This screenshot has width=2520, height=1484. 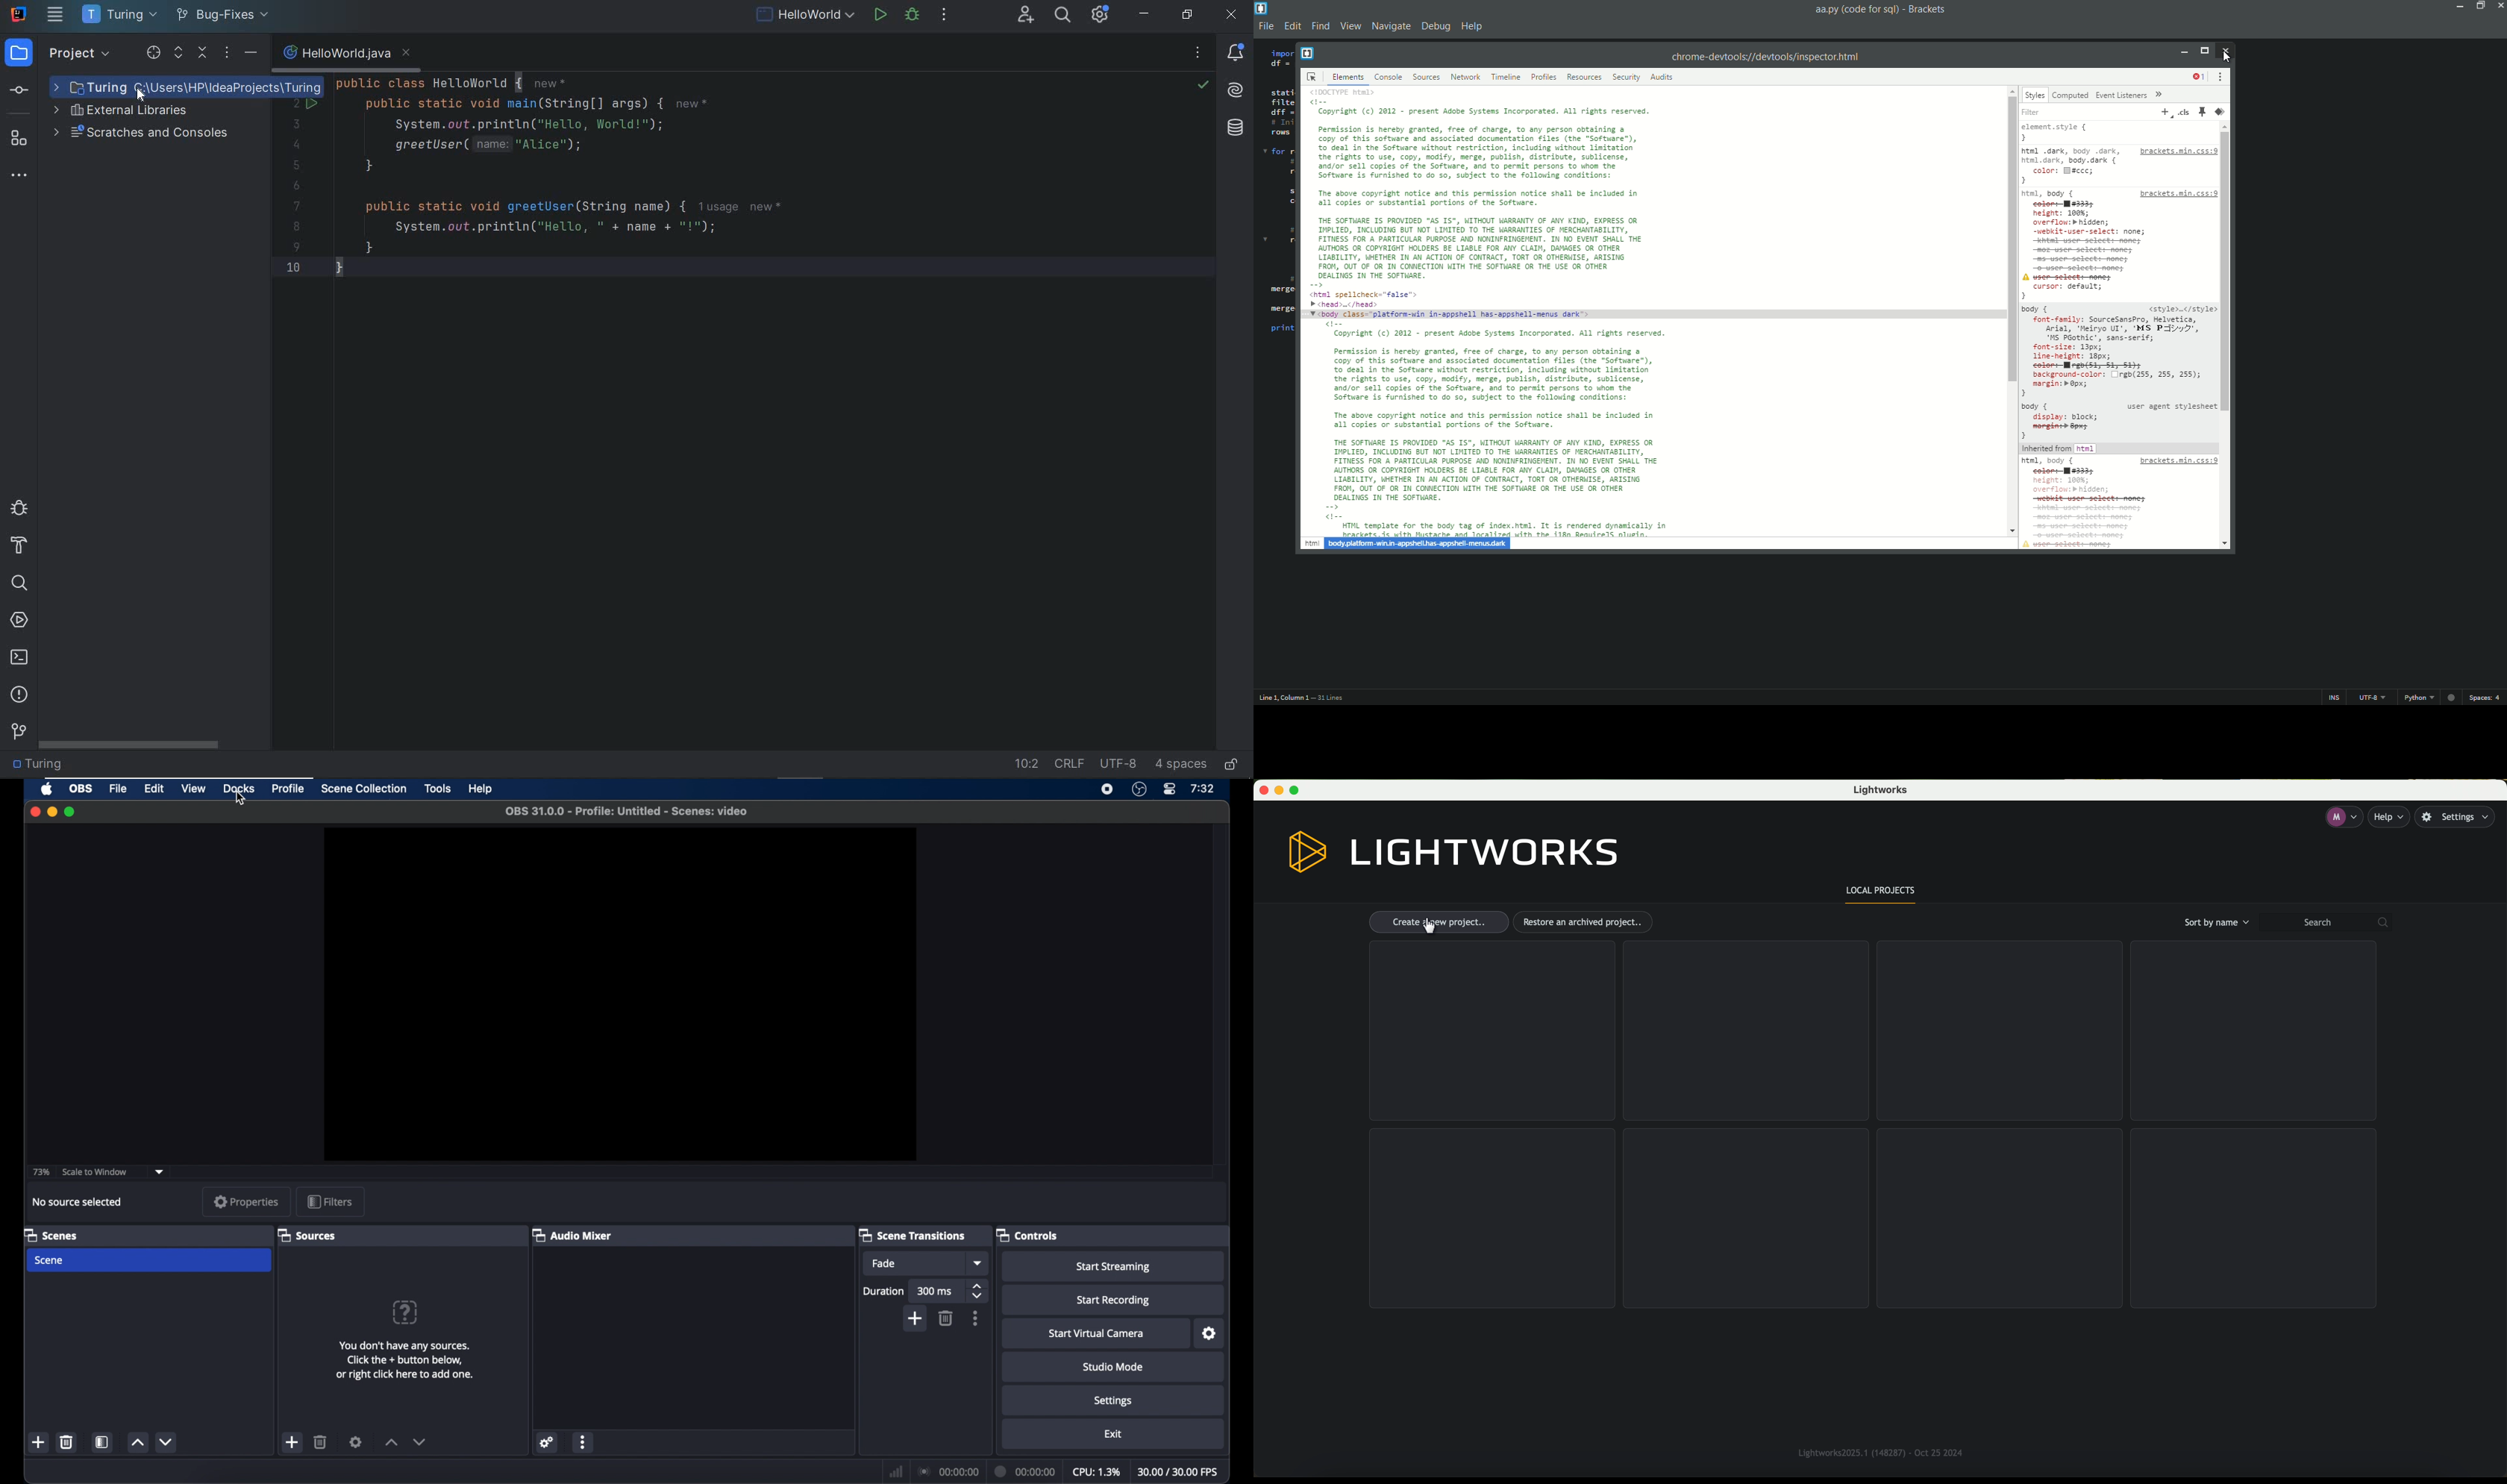 I want to click on scene collection, so click(x=365, y=789).